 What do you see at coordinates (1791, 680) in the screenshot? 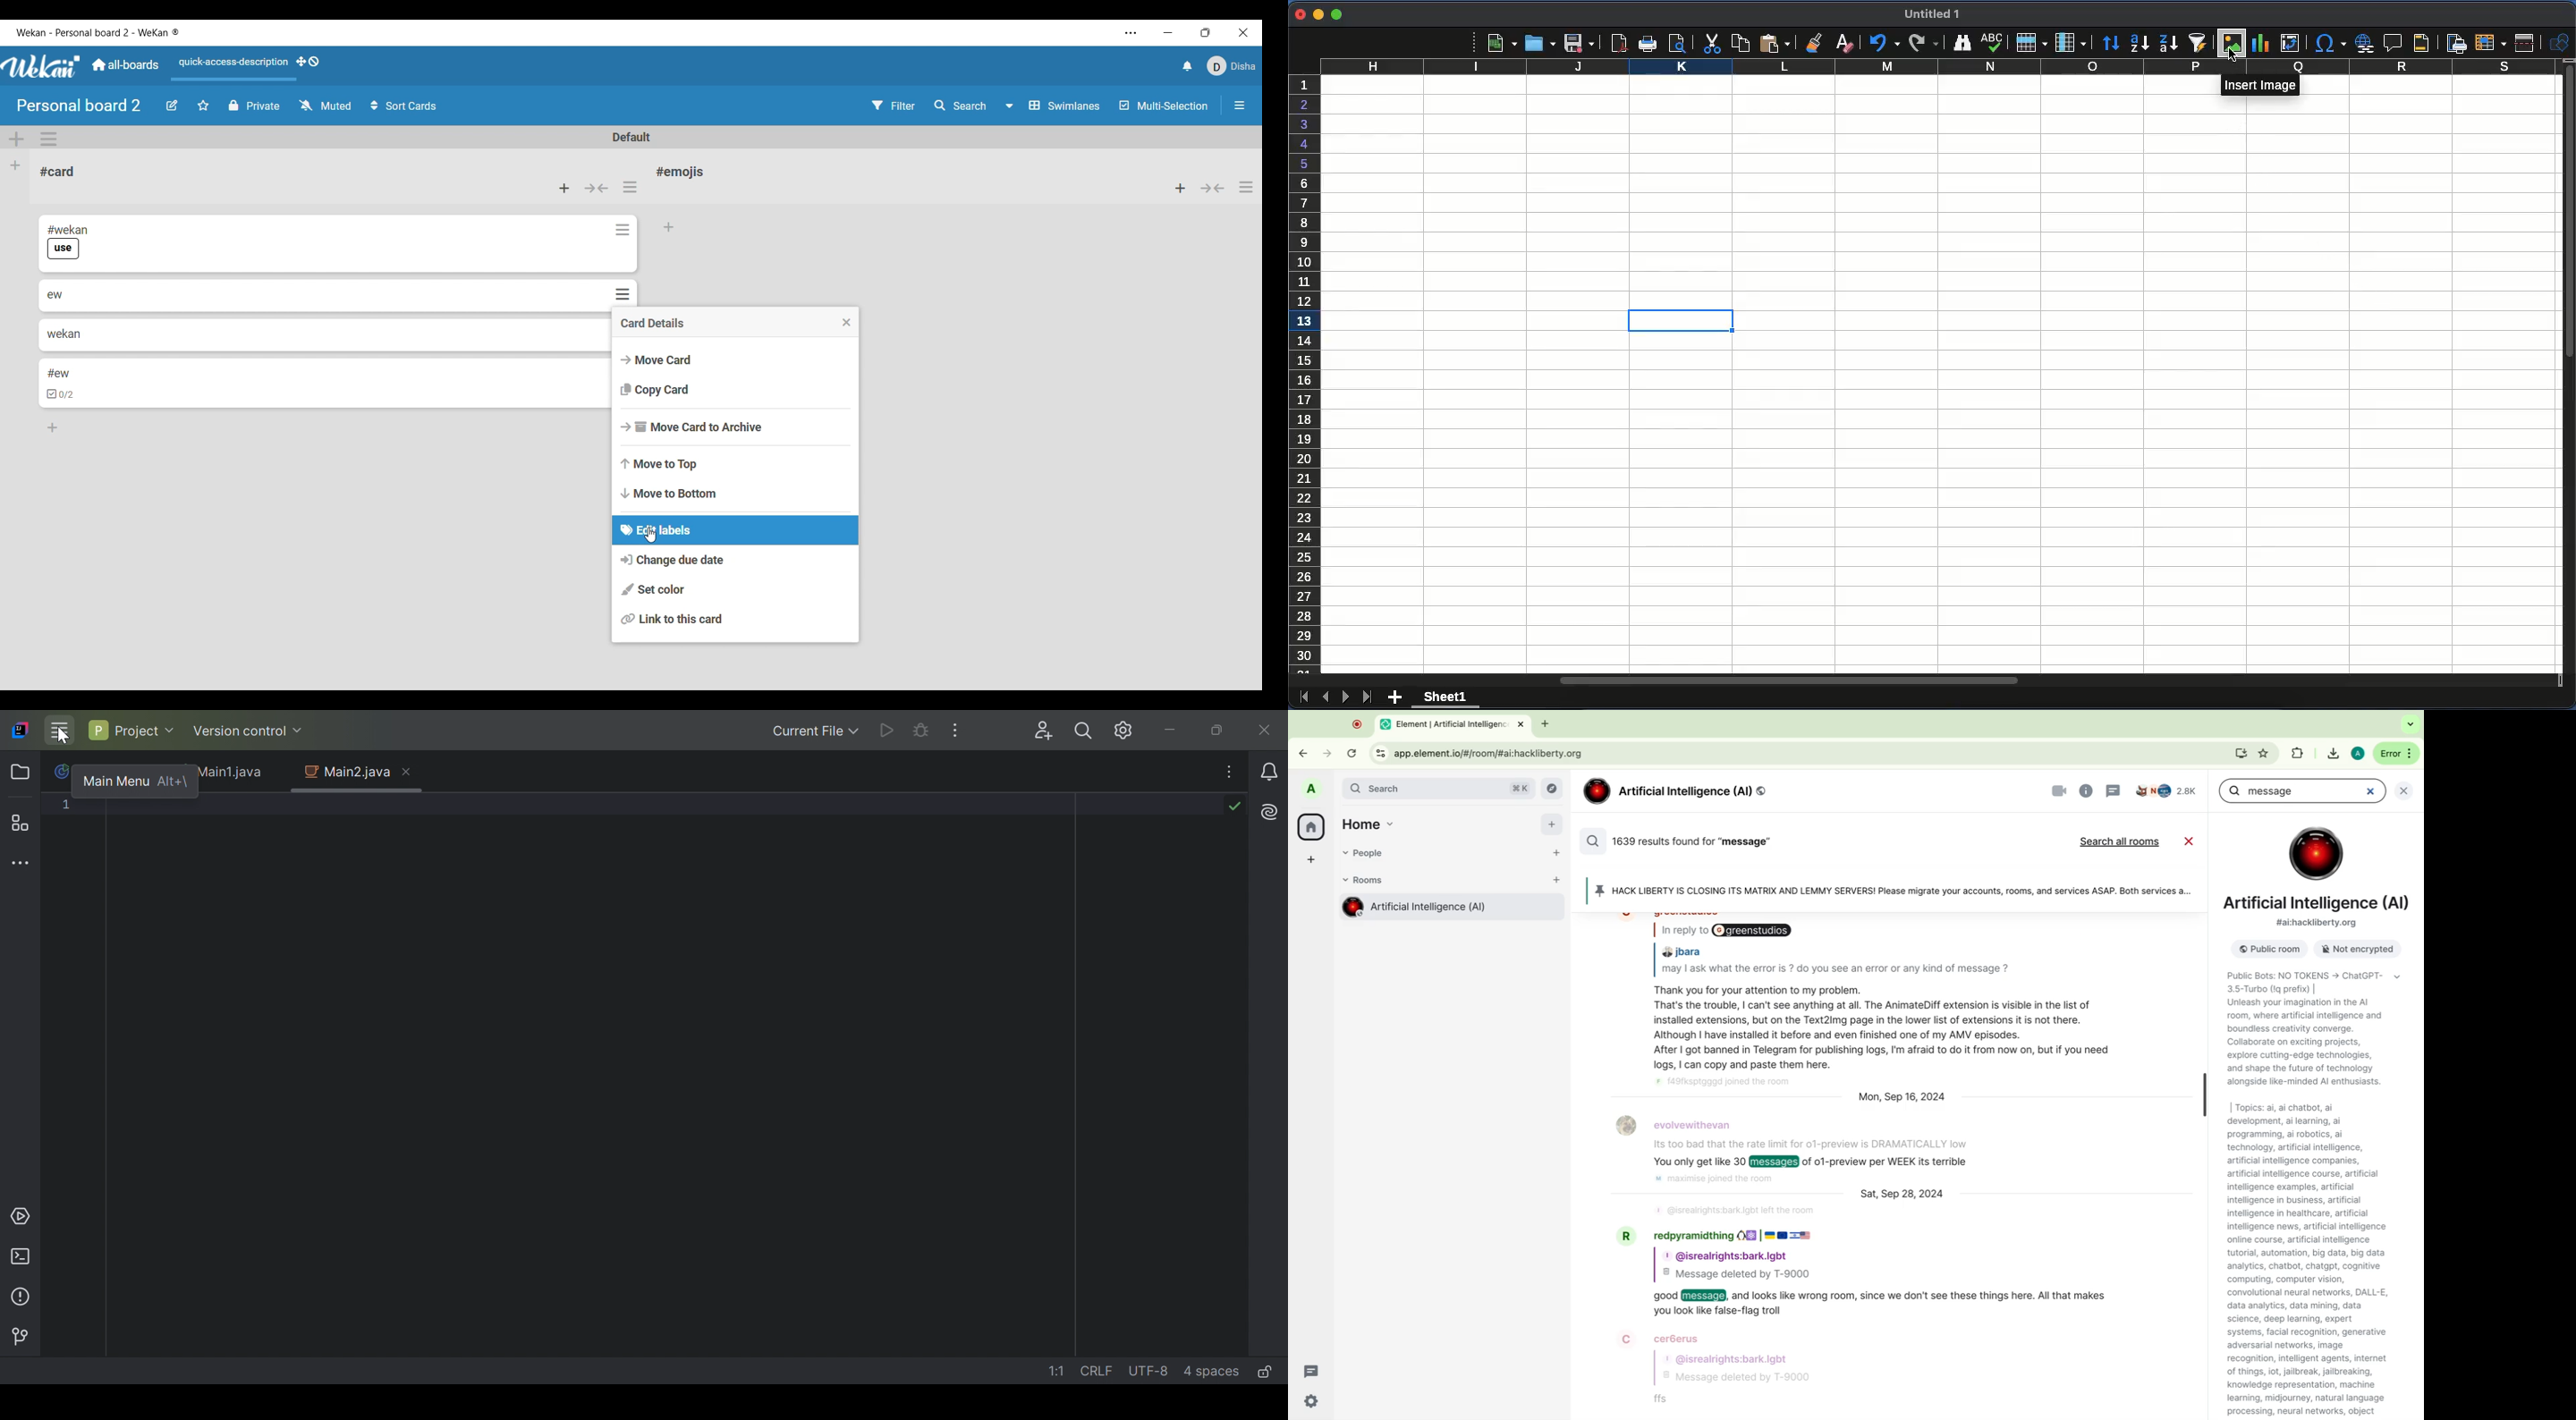
I see `horizontal scroll bar` at bounding box center [1791, 680].